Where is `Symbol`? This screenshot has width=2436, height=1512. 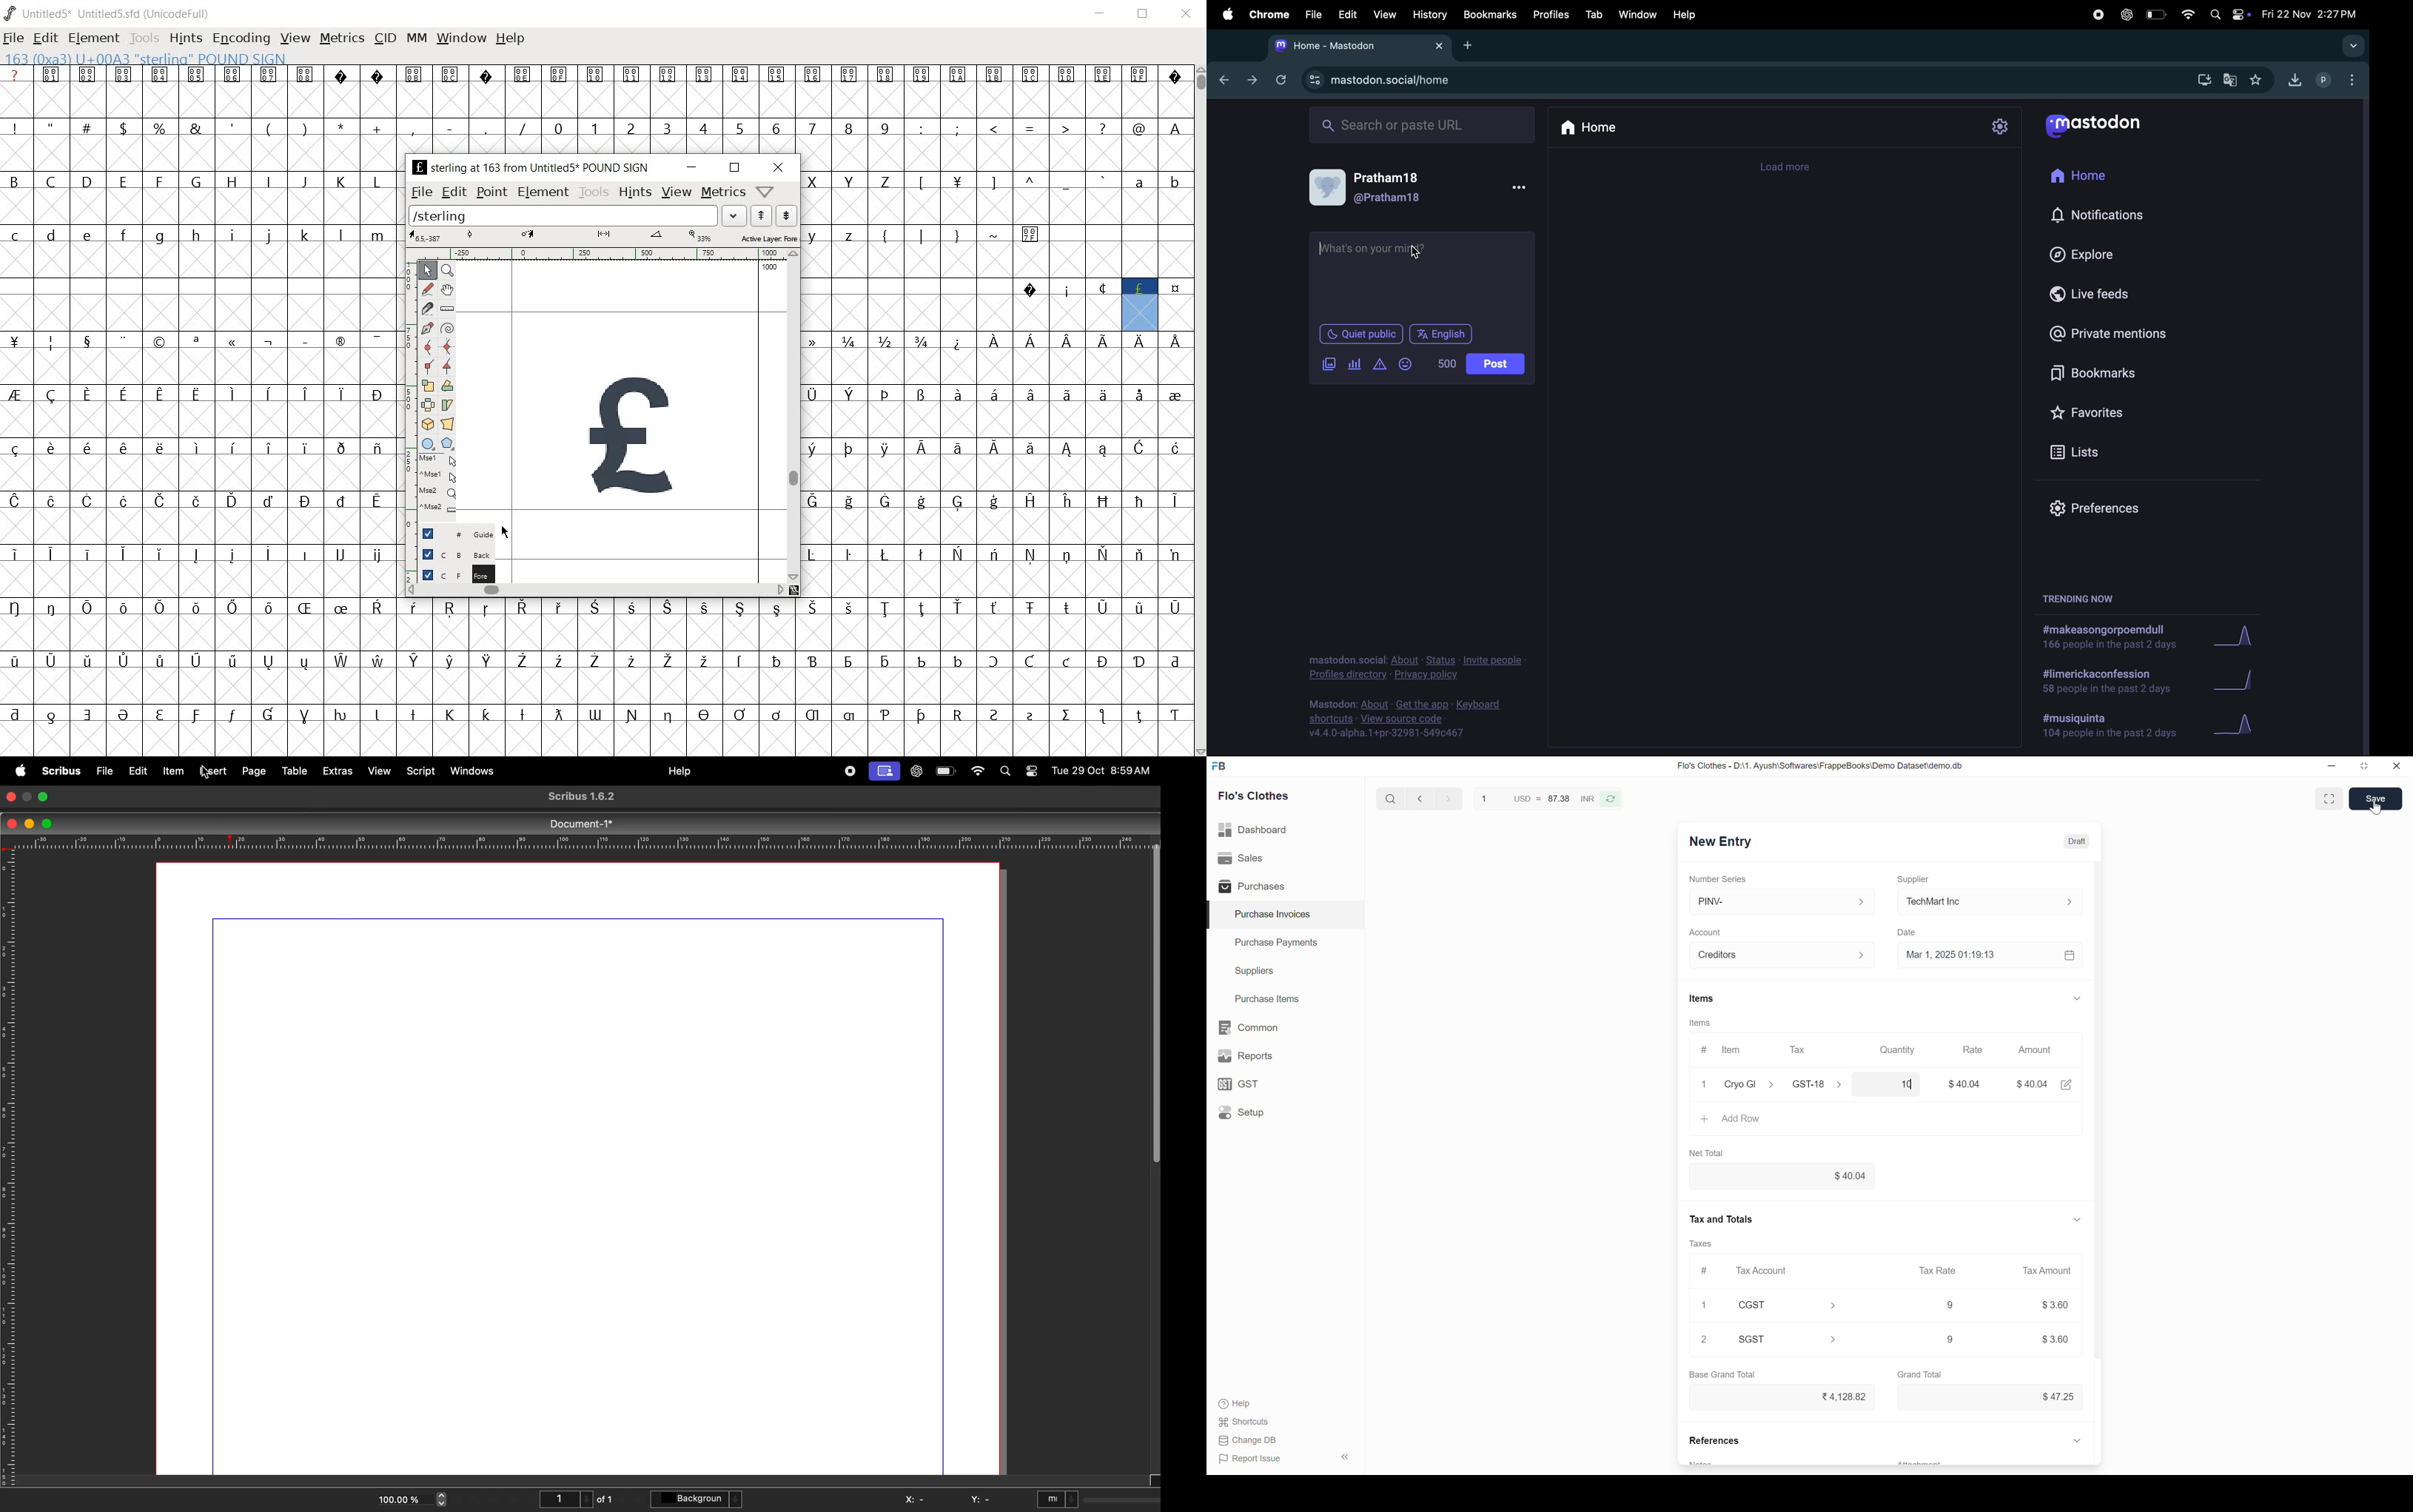 Symbol is located at coordinates (1104, 341).